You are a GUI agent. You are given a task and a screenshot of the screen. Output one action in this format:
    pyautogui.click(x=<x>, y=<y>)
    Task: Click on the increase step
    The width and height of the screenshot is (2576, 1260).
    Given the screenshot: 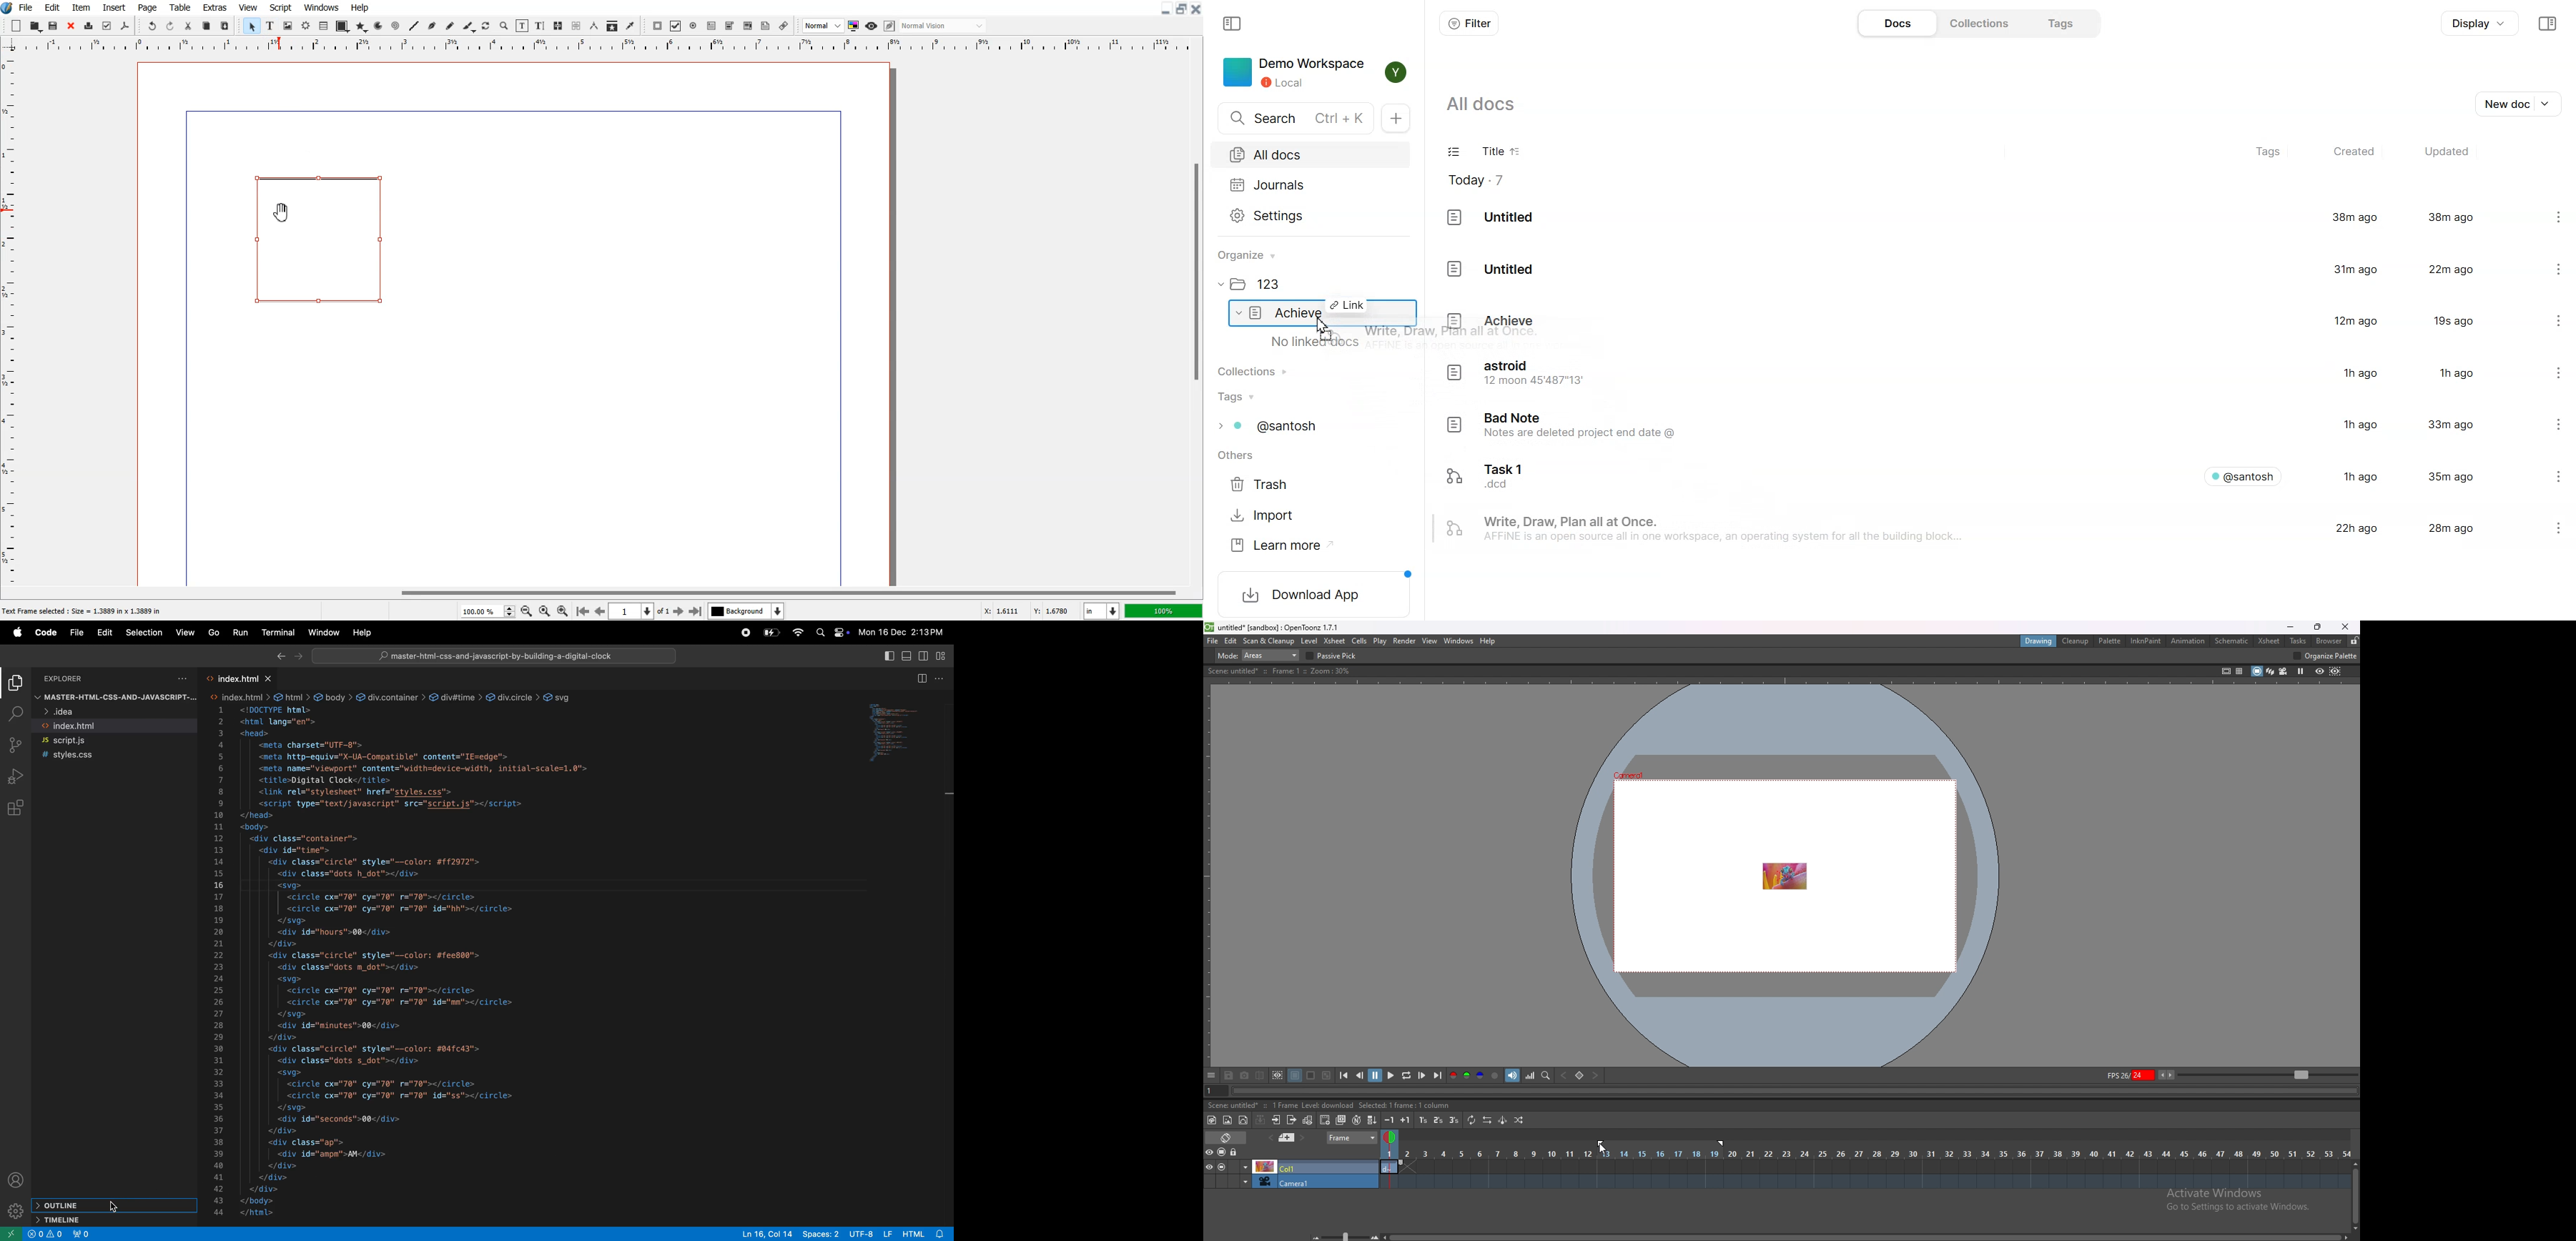 What is the action you would take?
    pyautogui.click(x=1405, y=1120)
    